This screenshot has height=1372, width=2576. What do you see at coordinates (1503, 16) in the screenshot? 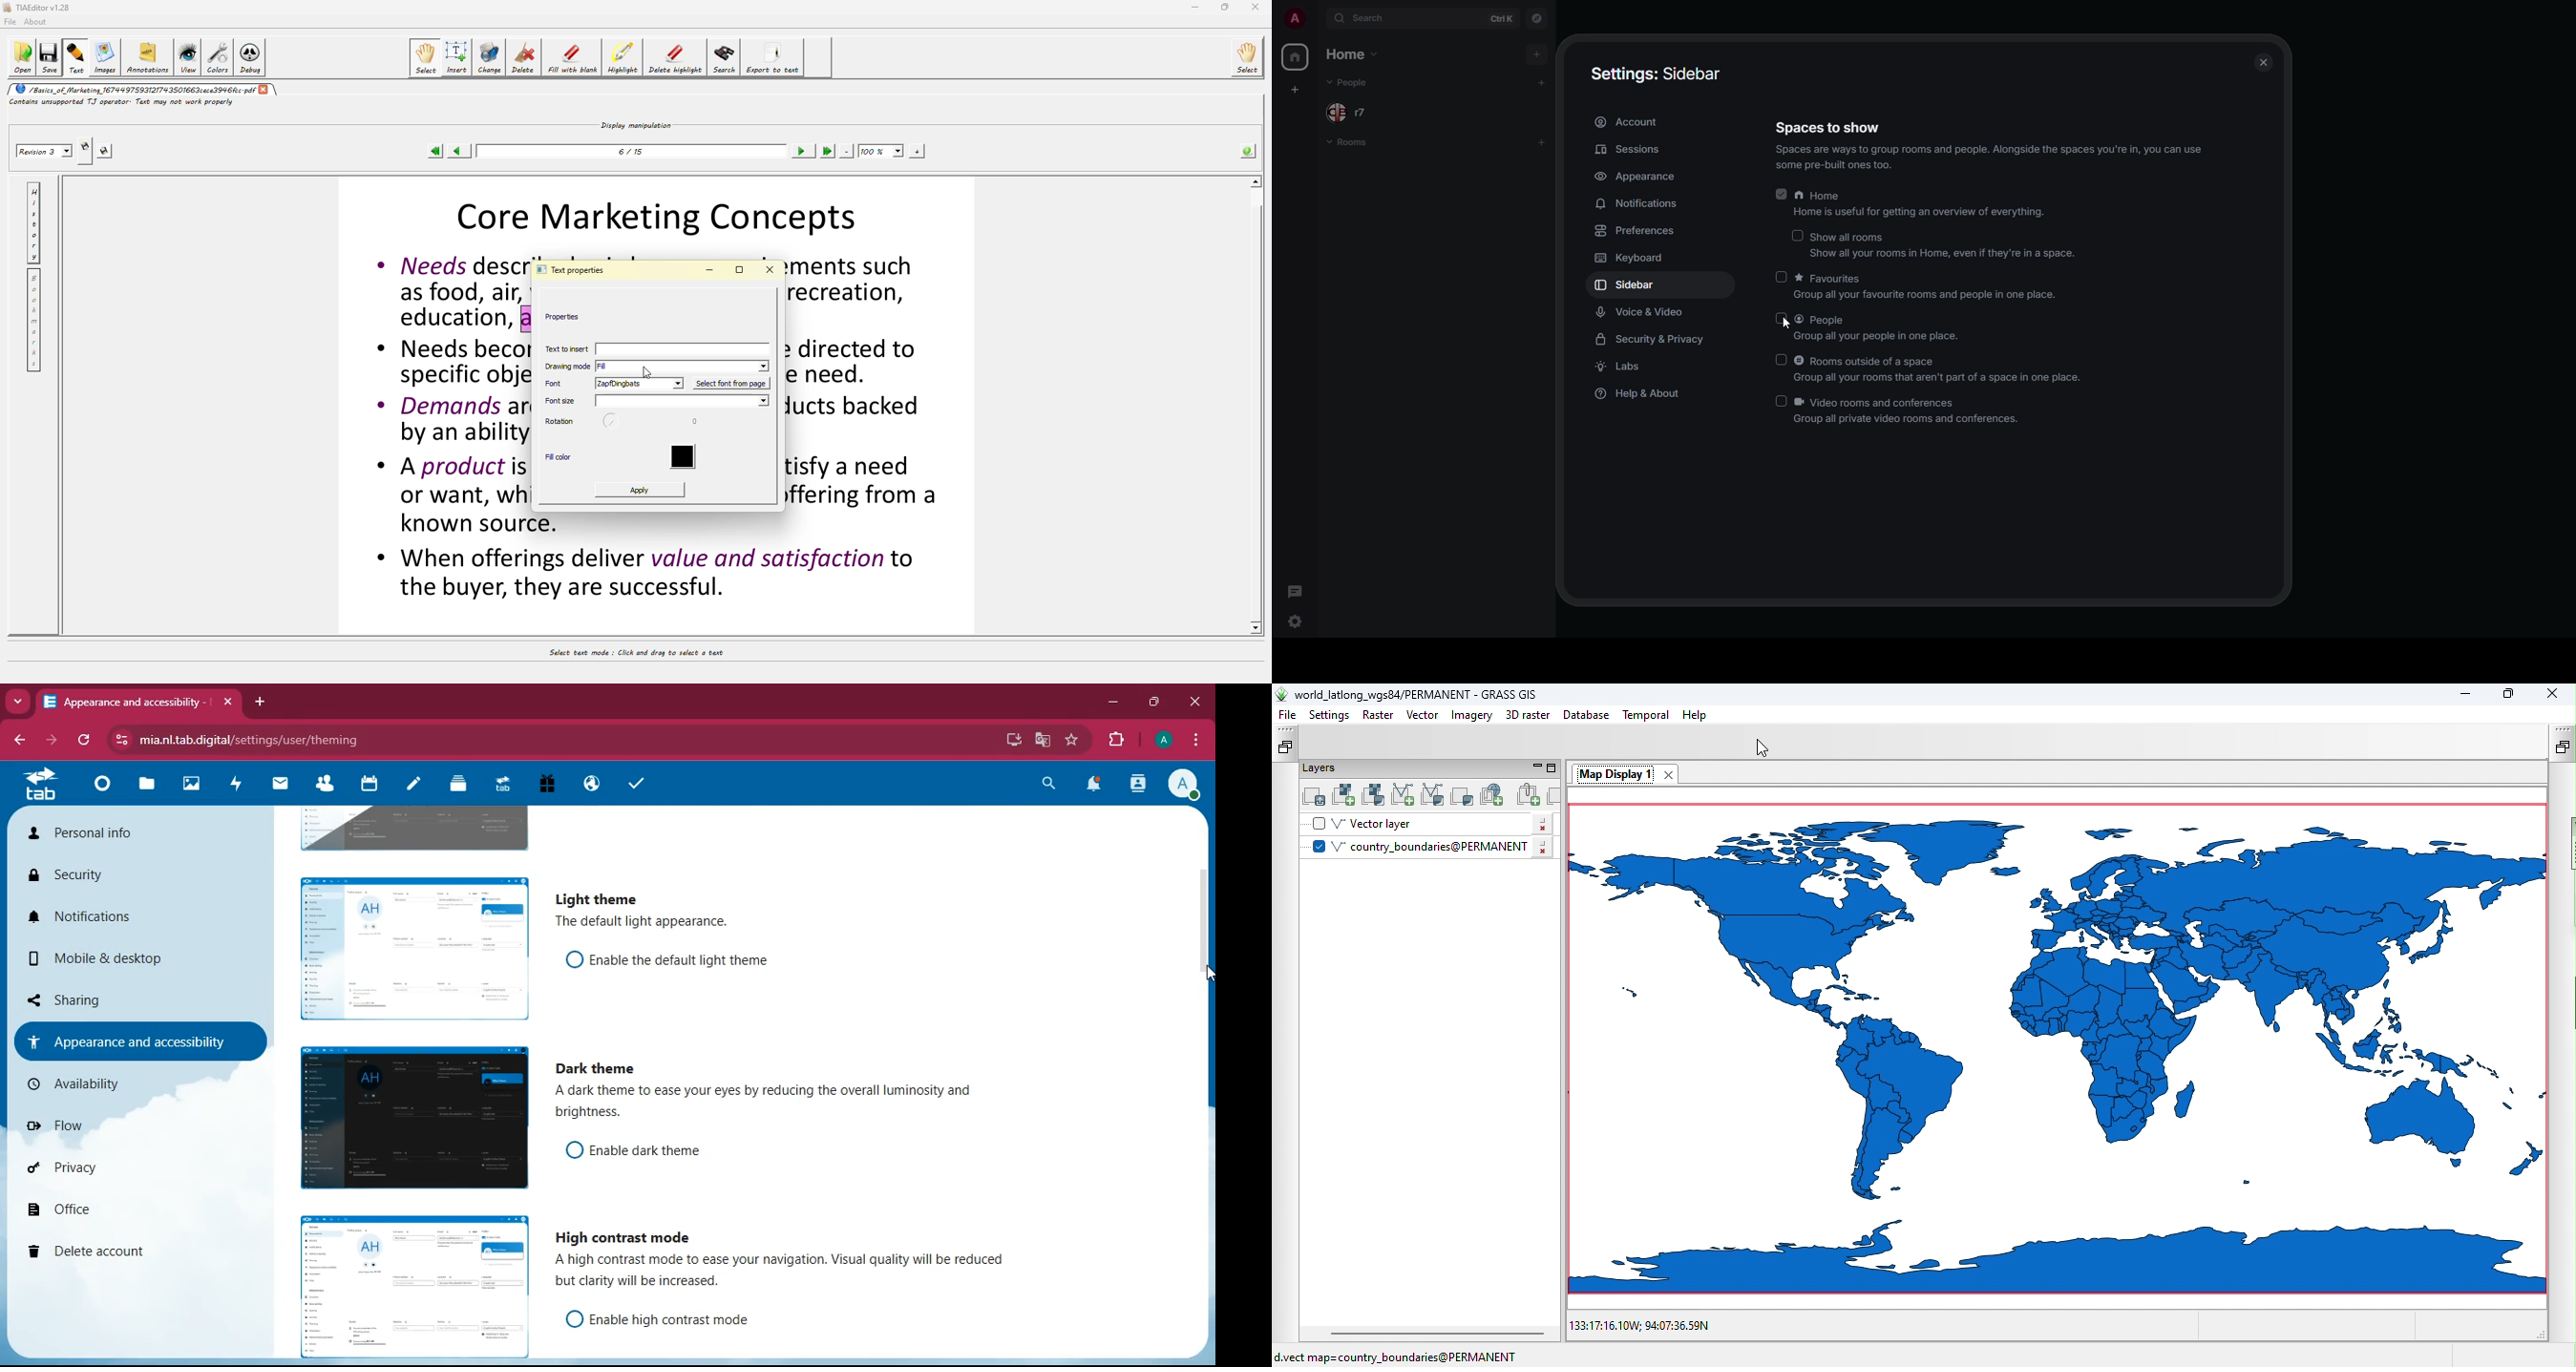
I see `ctrl K` at bounding box center [1503, 16].